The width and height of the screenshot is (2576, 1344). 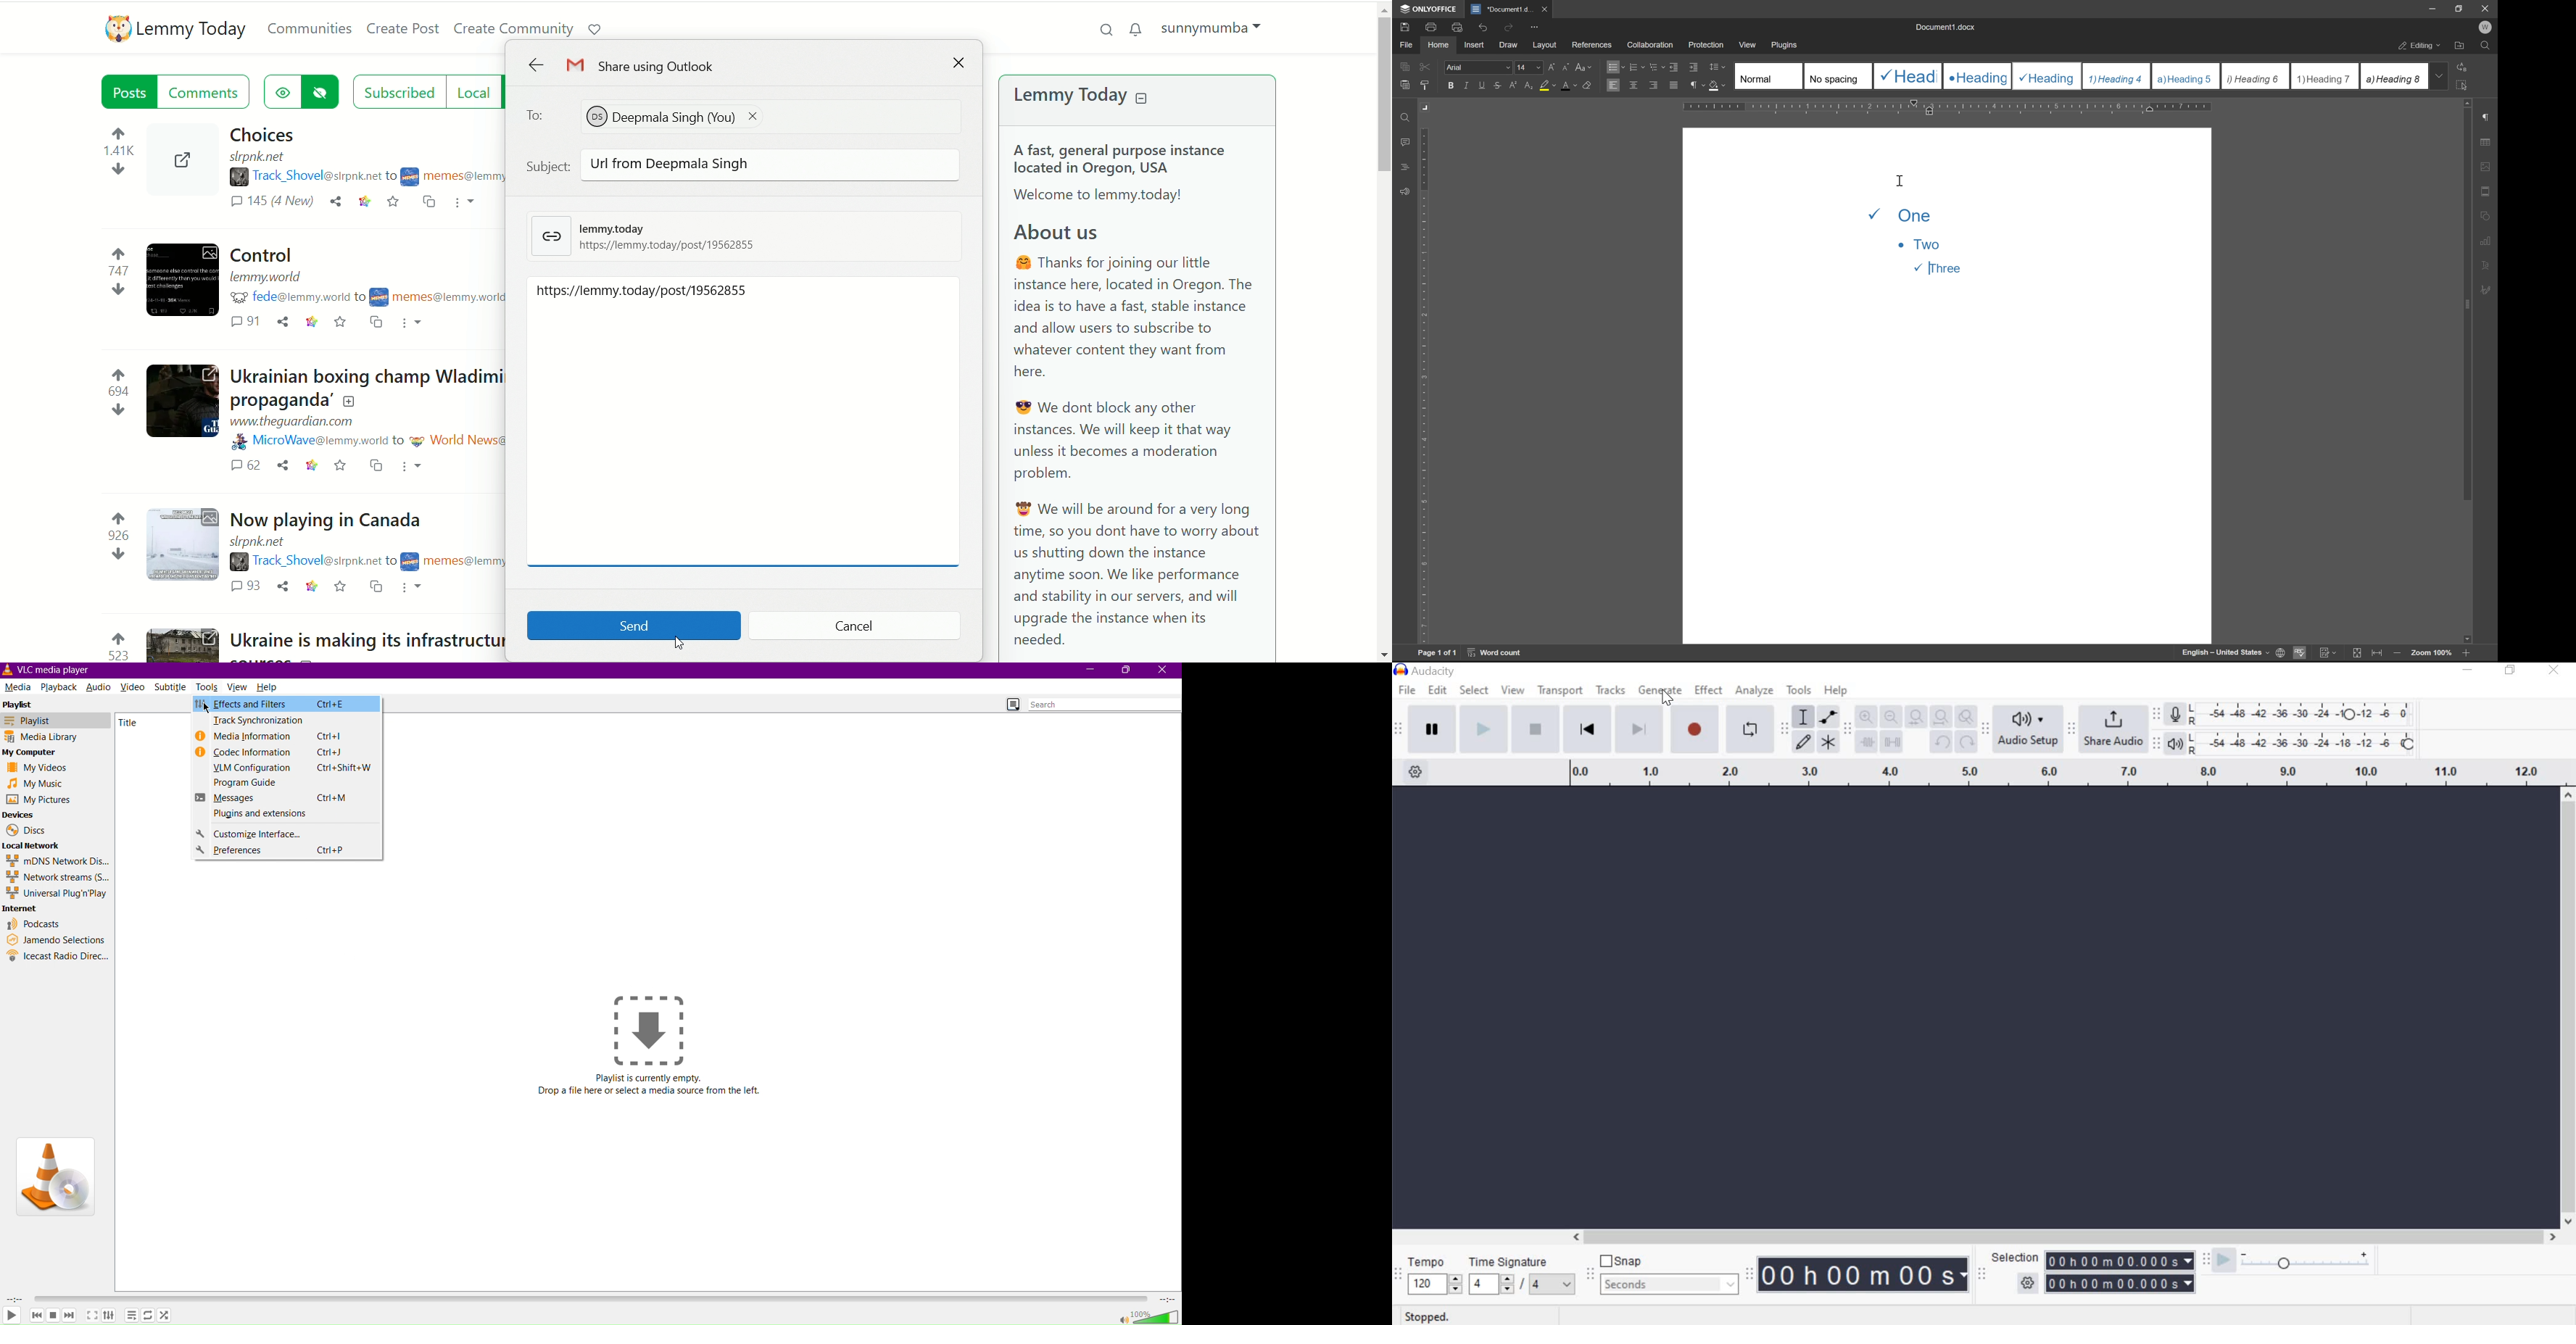 What do you see at coordinates (368, 639) in the screenshot?
I see `Post on "Ukraine is making its infrastructure harder for Russia to destroy by building clean energy"` at bounding box center [368, 639].